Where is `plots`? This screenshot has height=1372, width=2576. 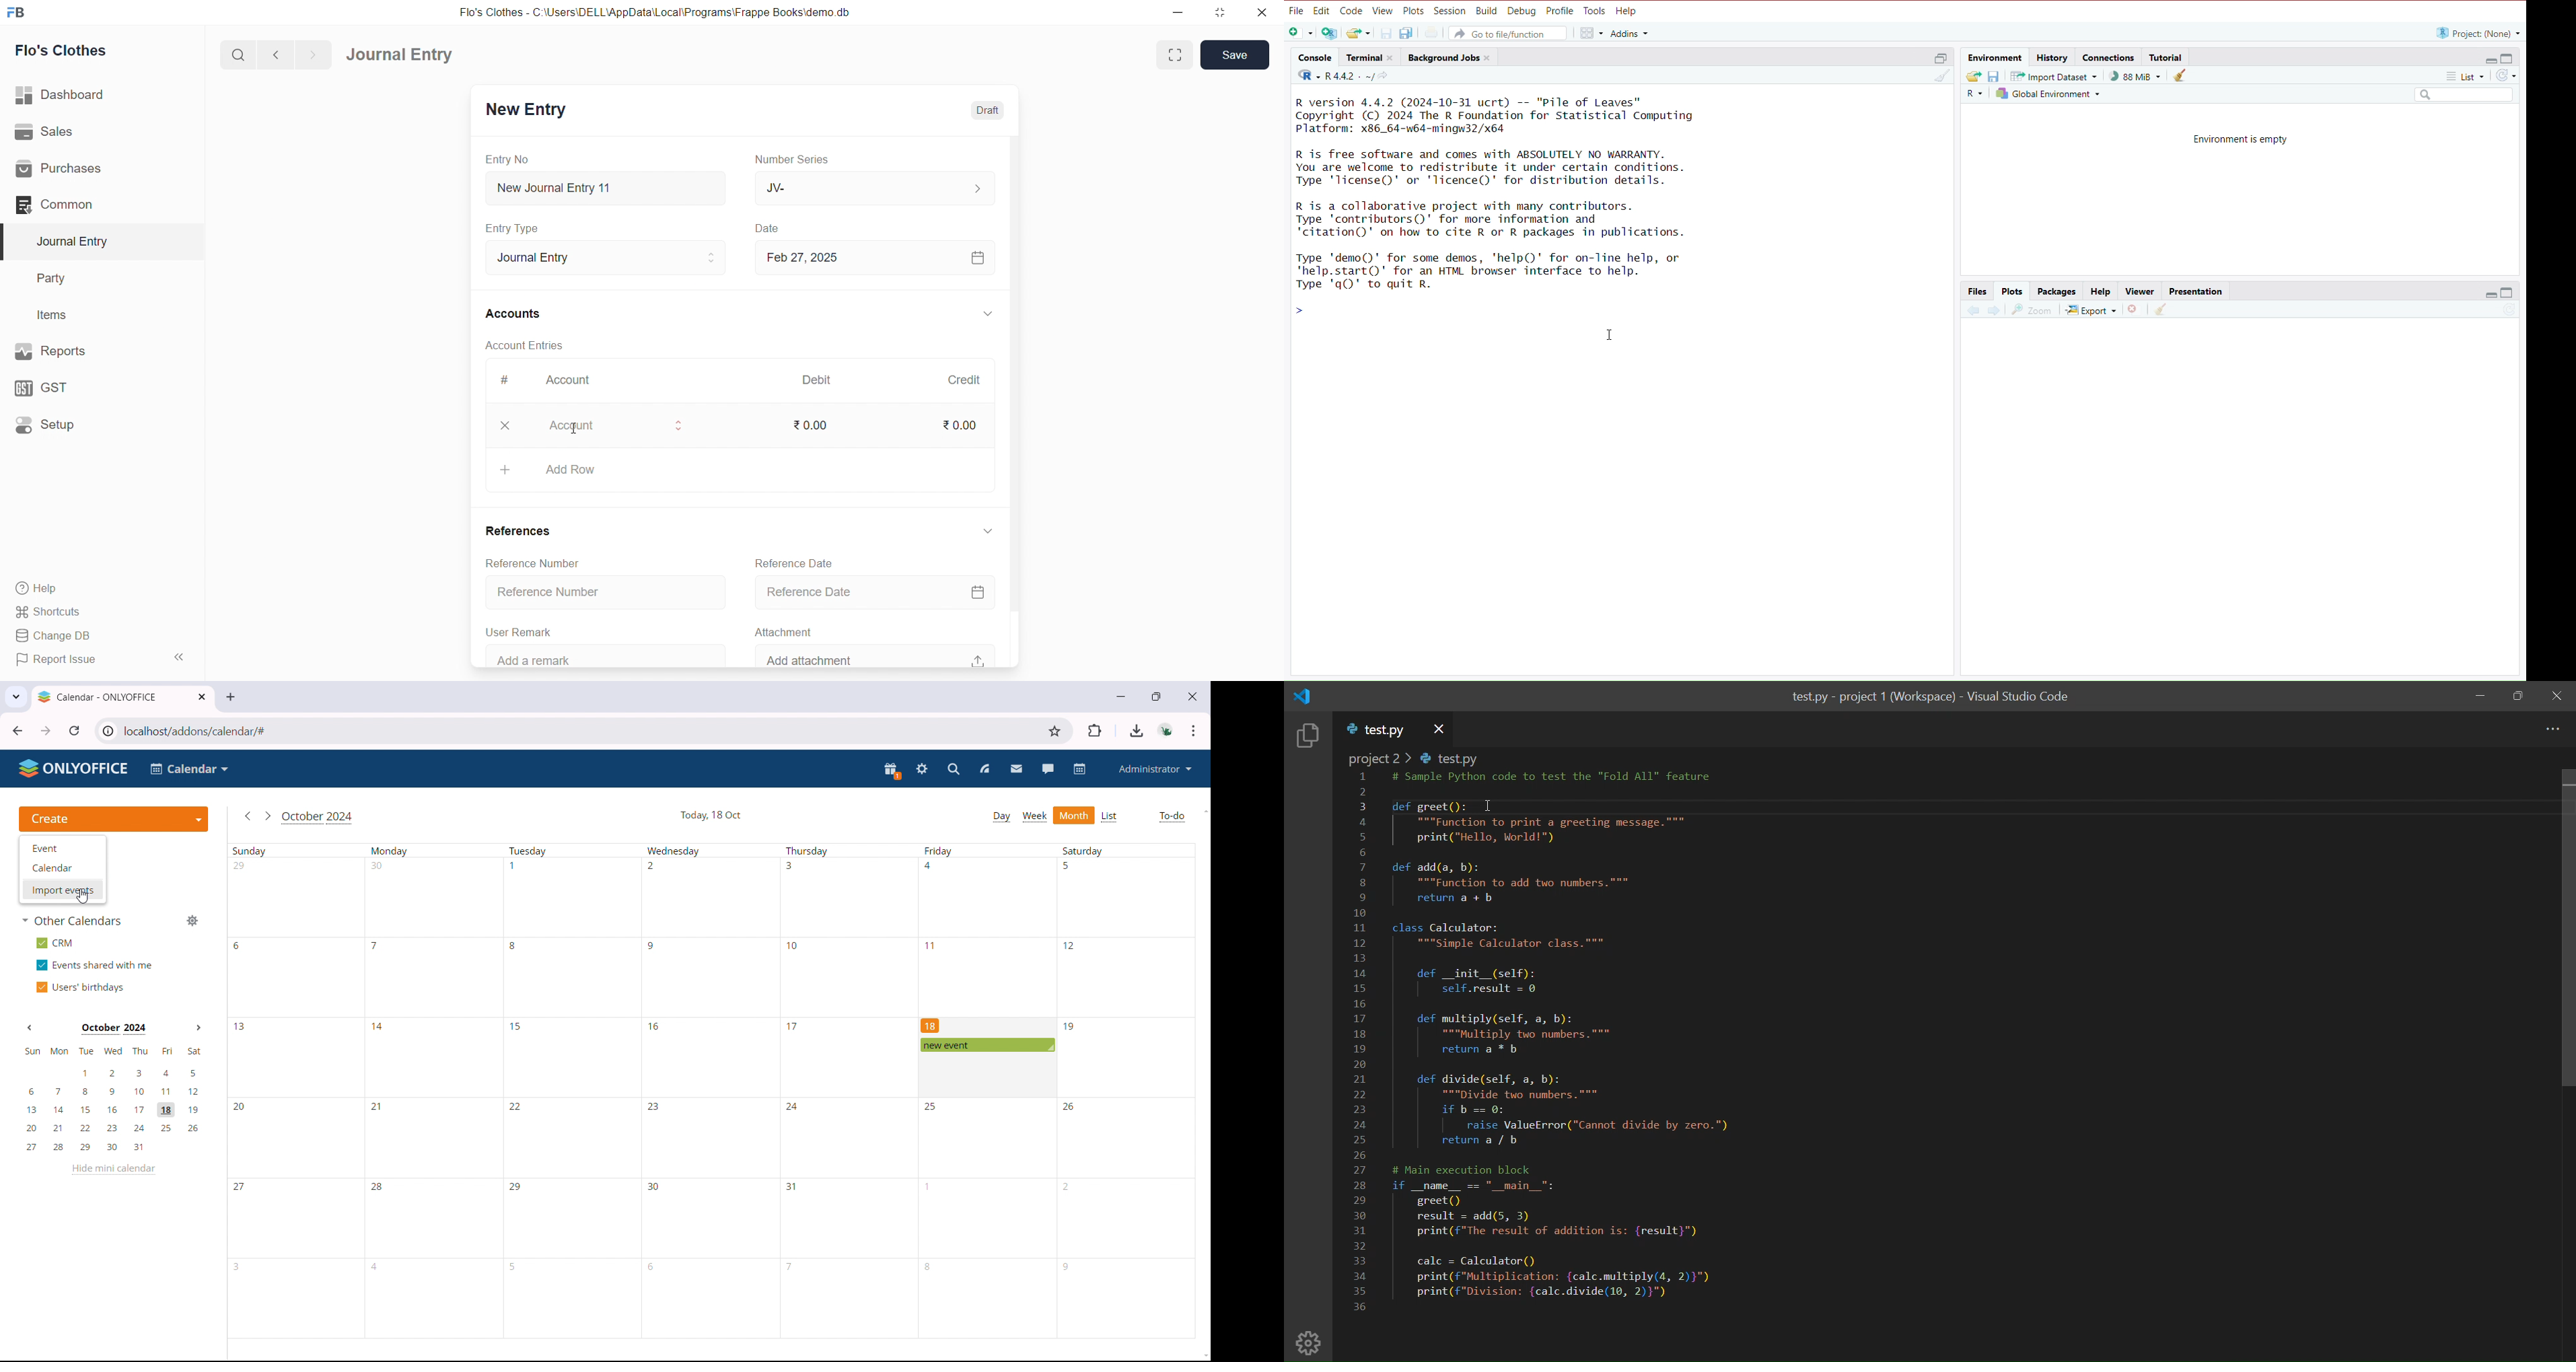 plots is located at coordinates (2013, 291).